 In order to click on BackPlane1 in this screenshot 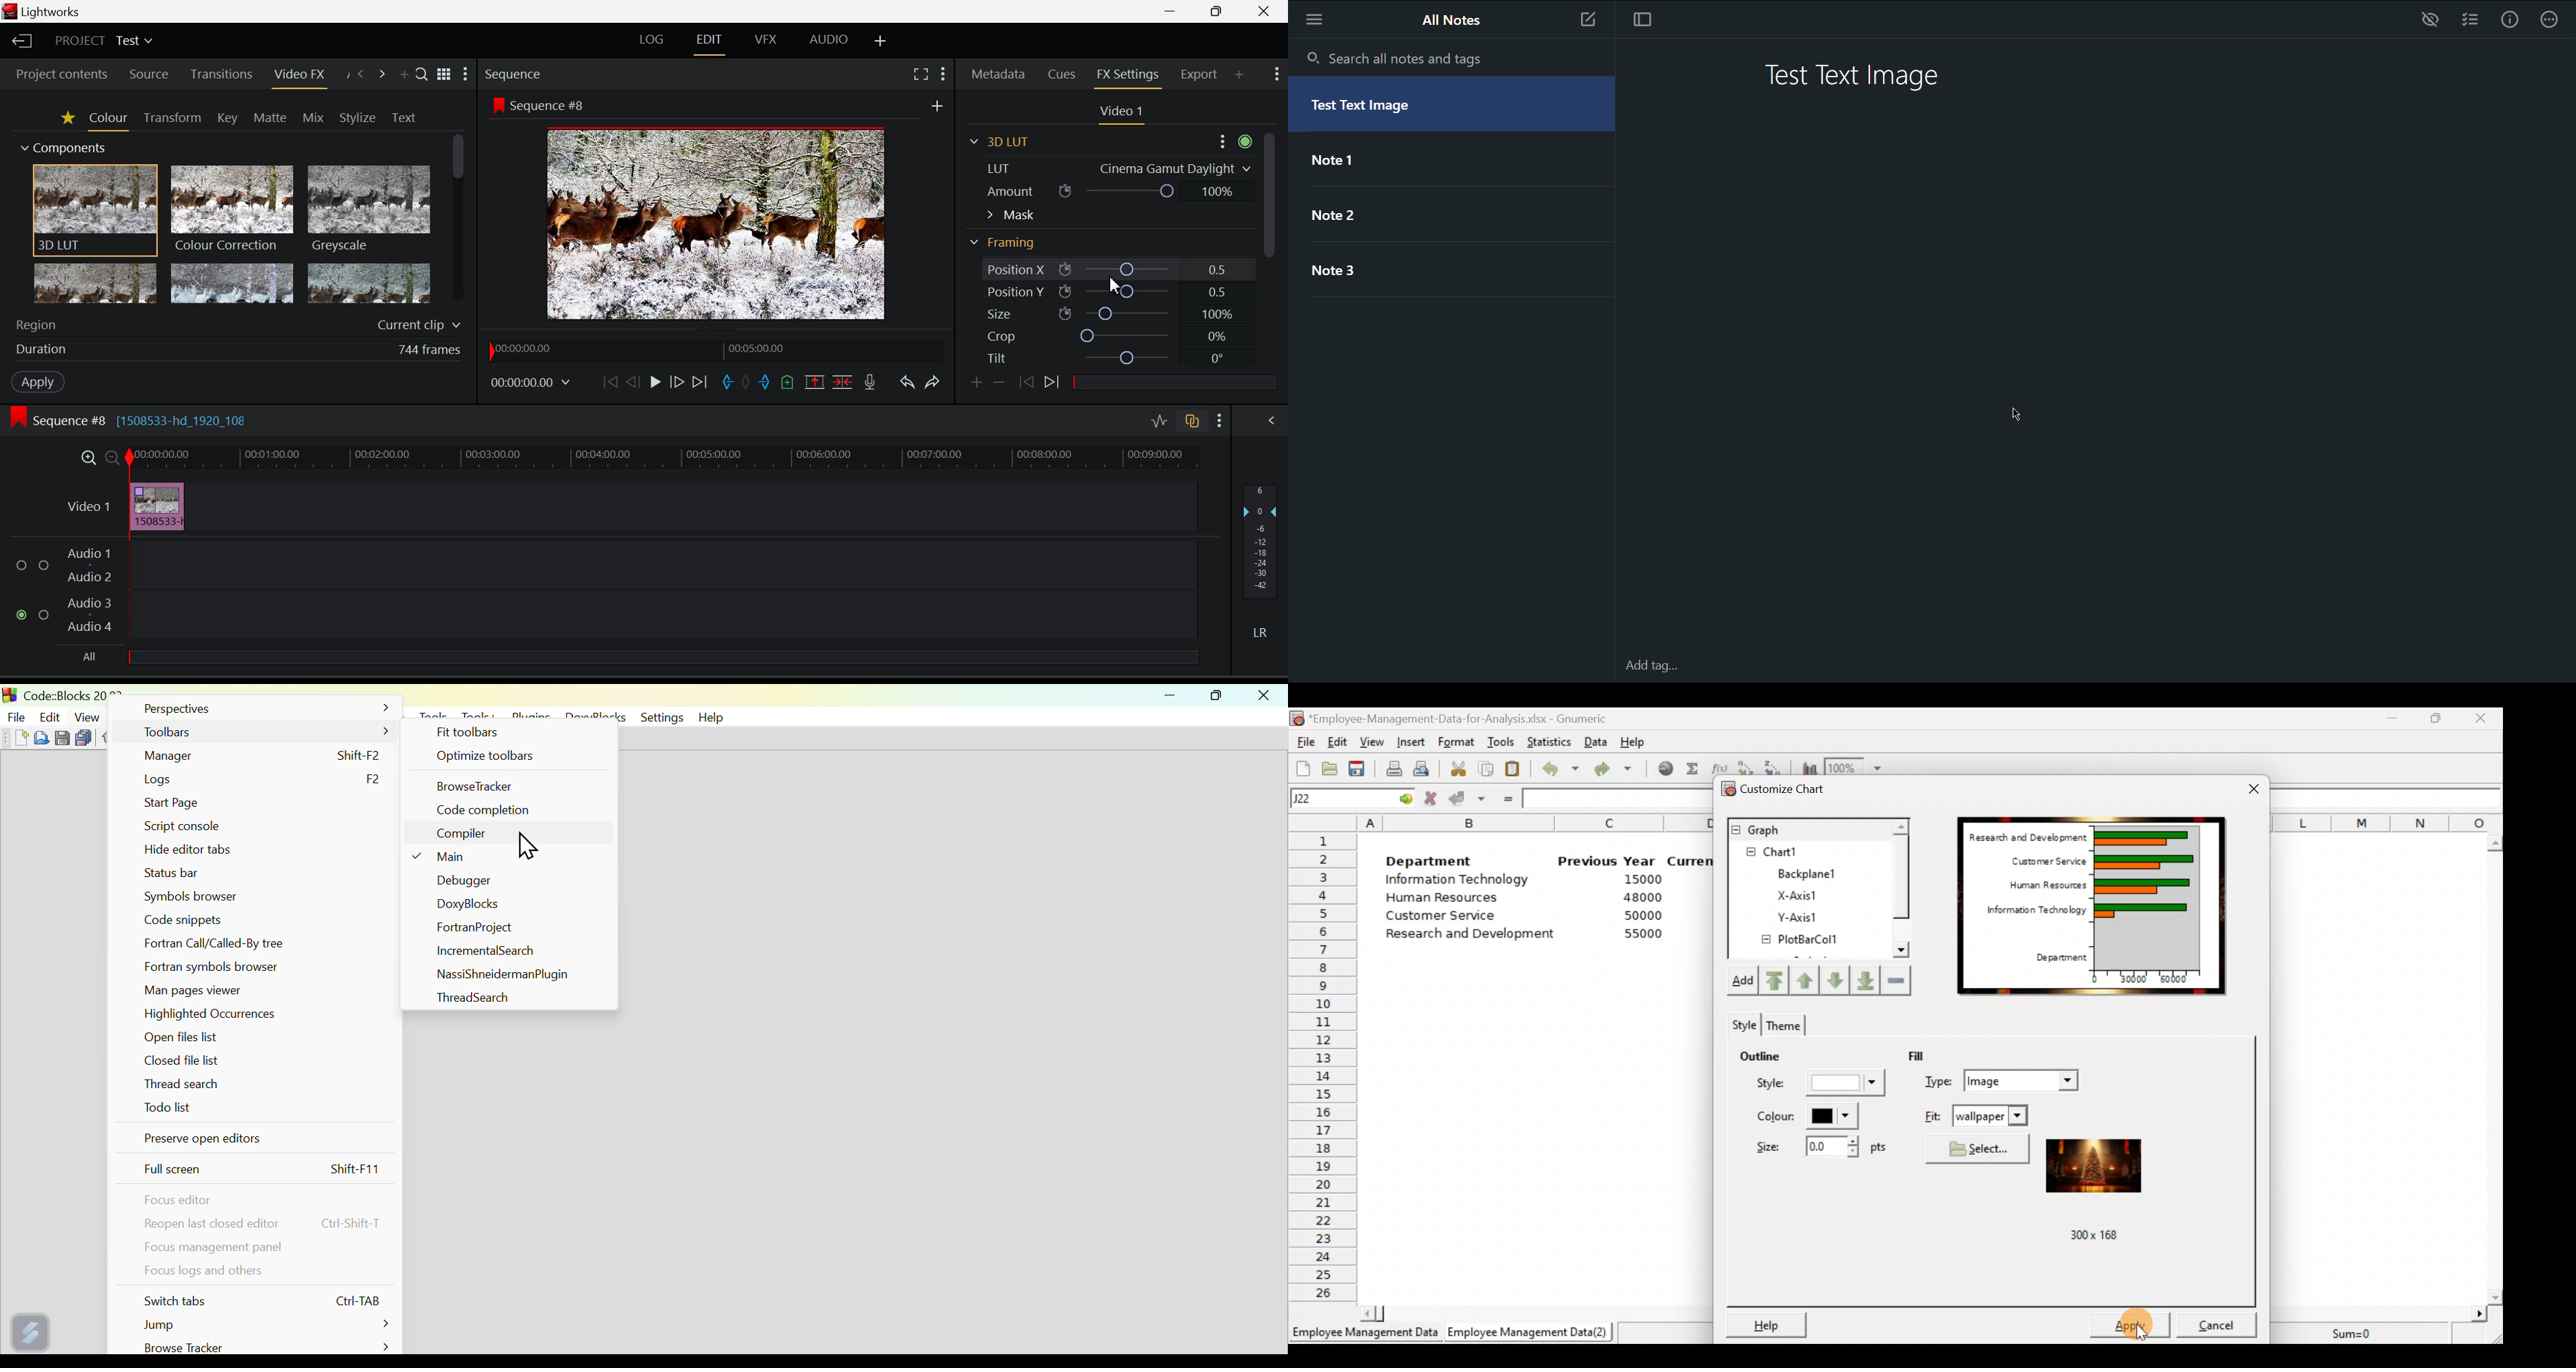, I will do `click(1815, 872)`.